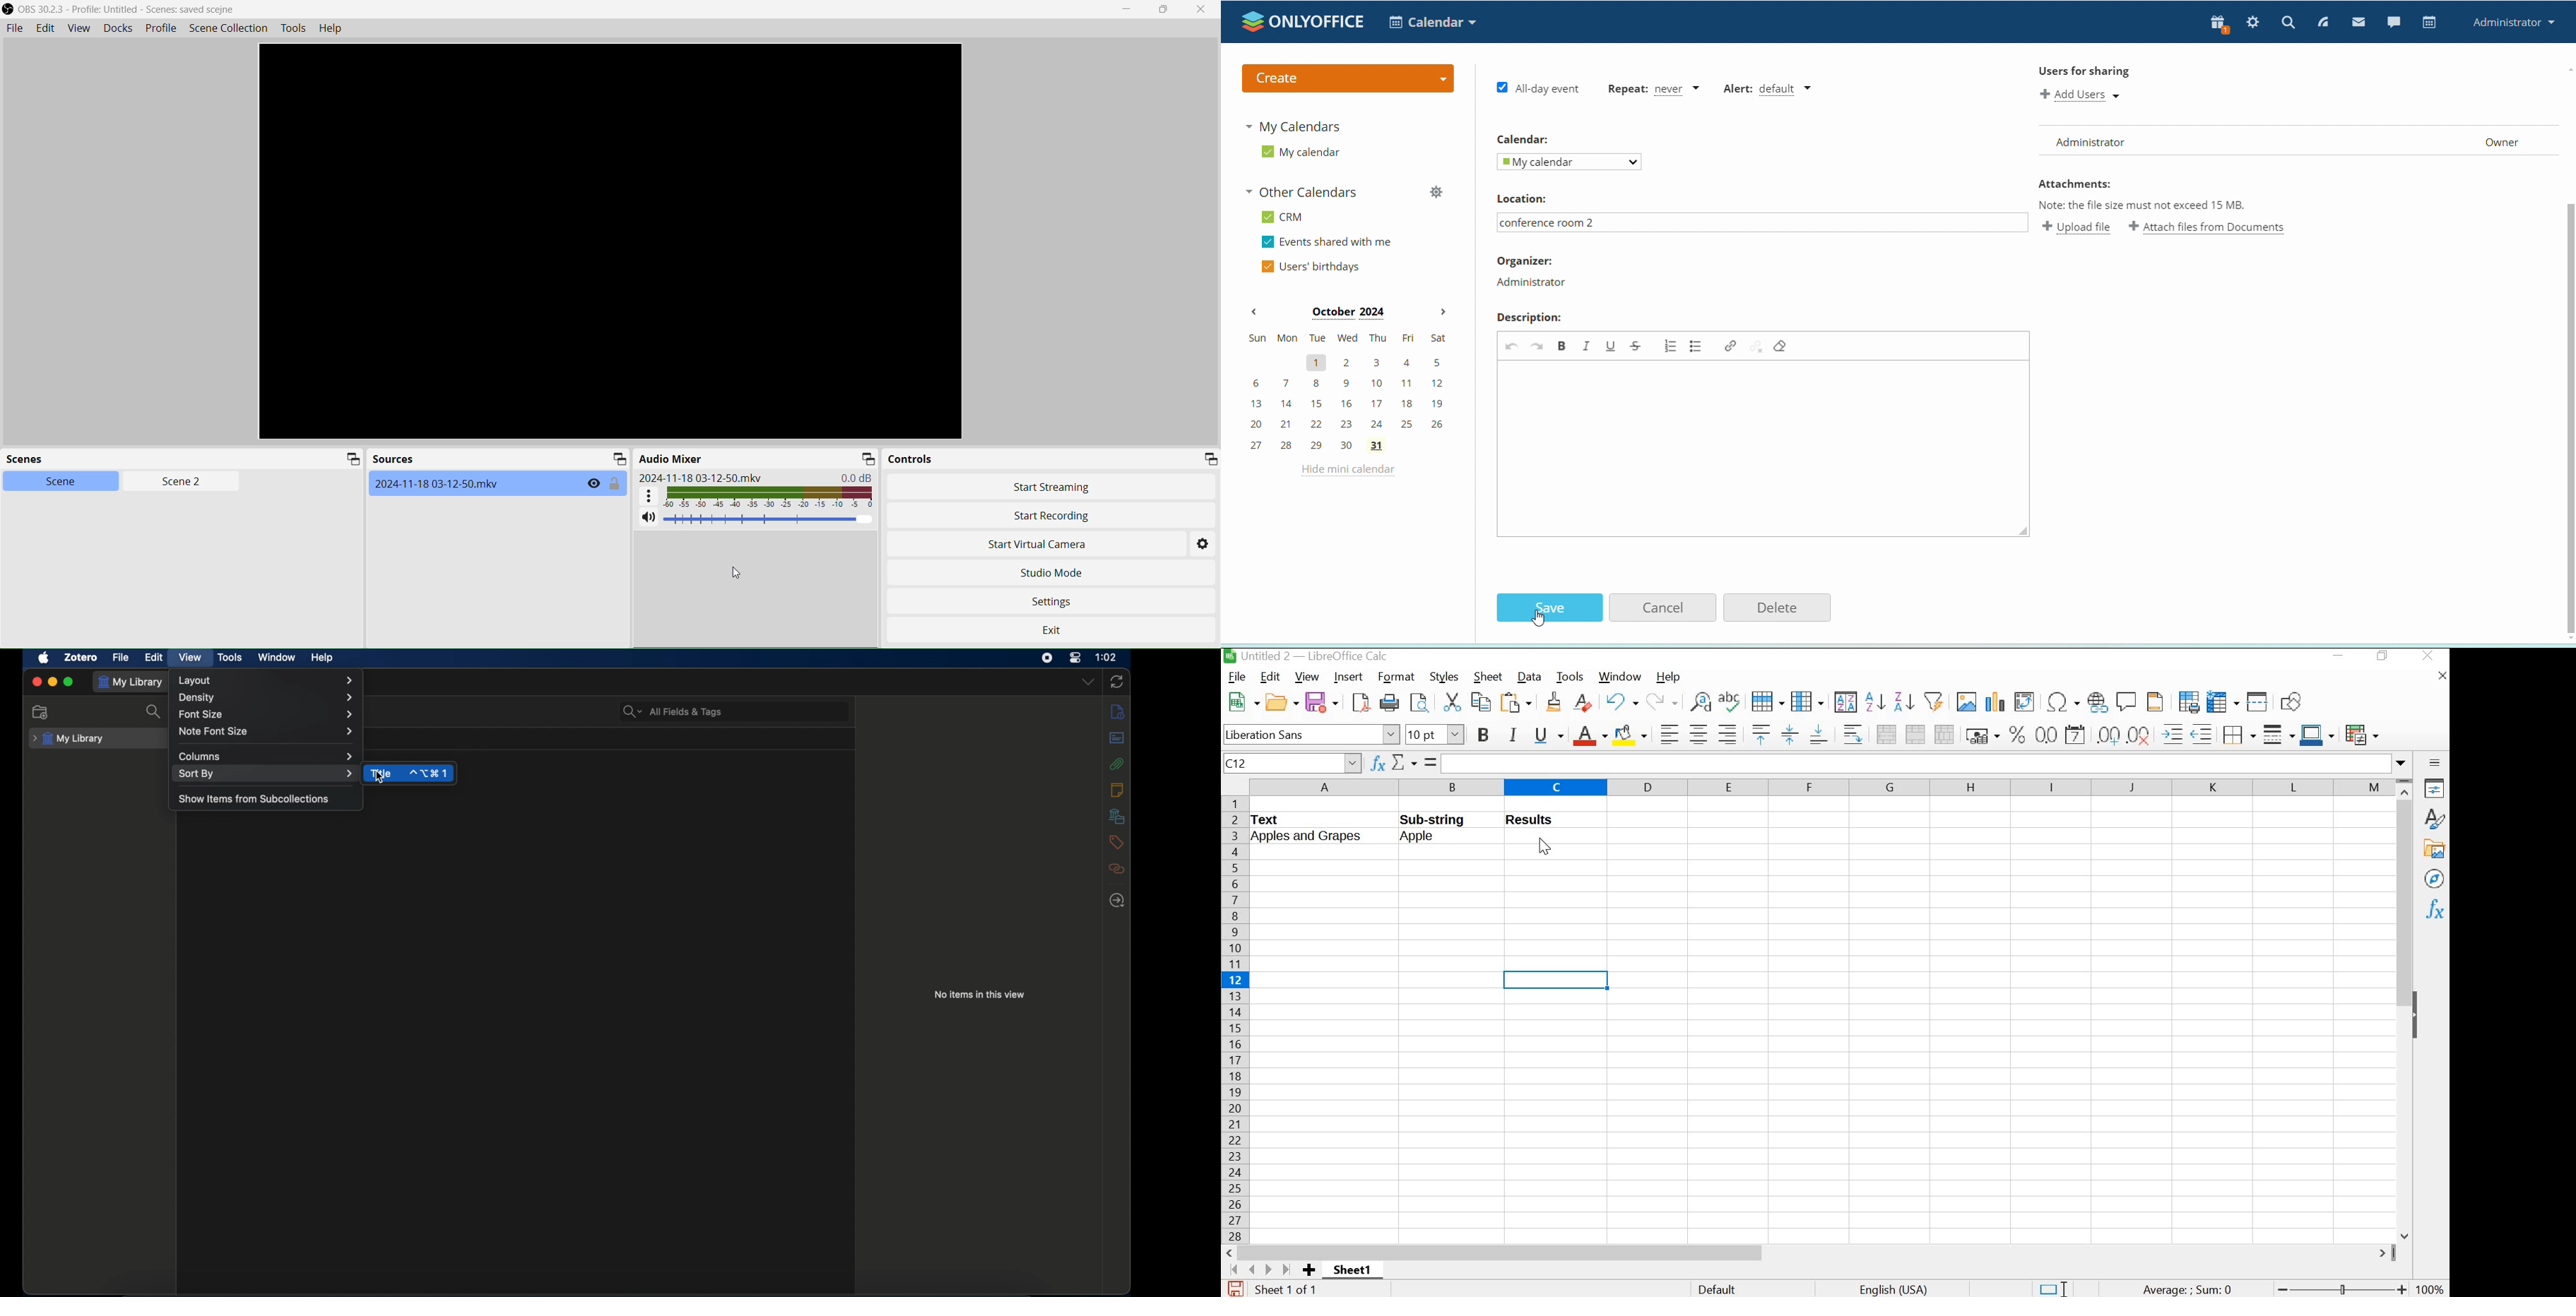 The image size is (2576, 1316). I want to click on italic, so click(1512, 734).